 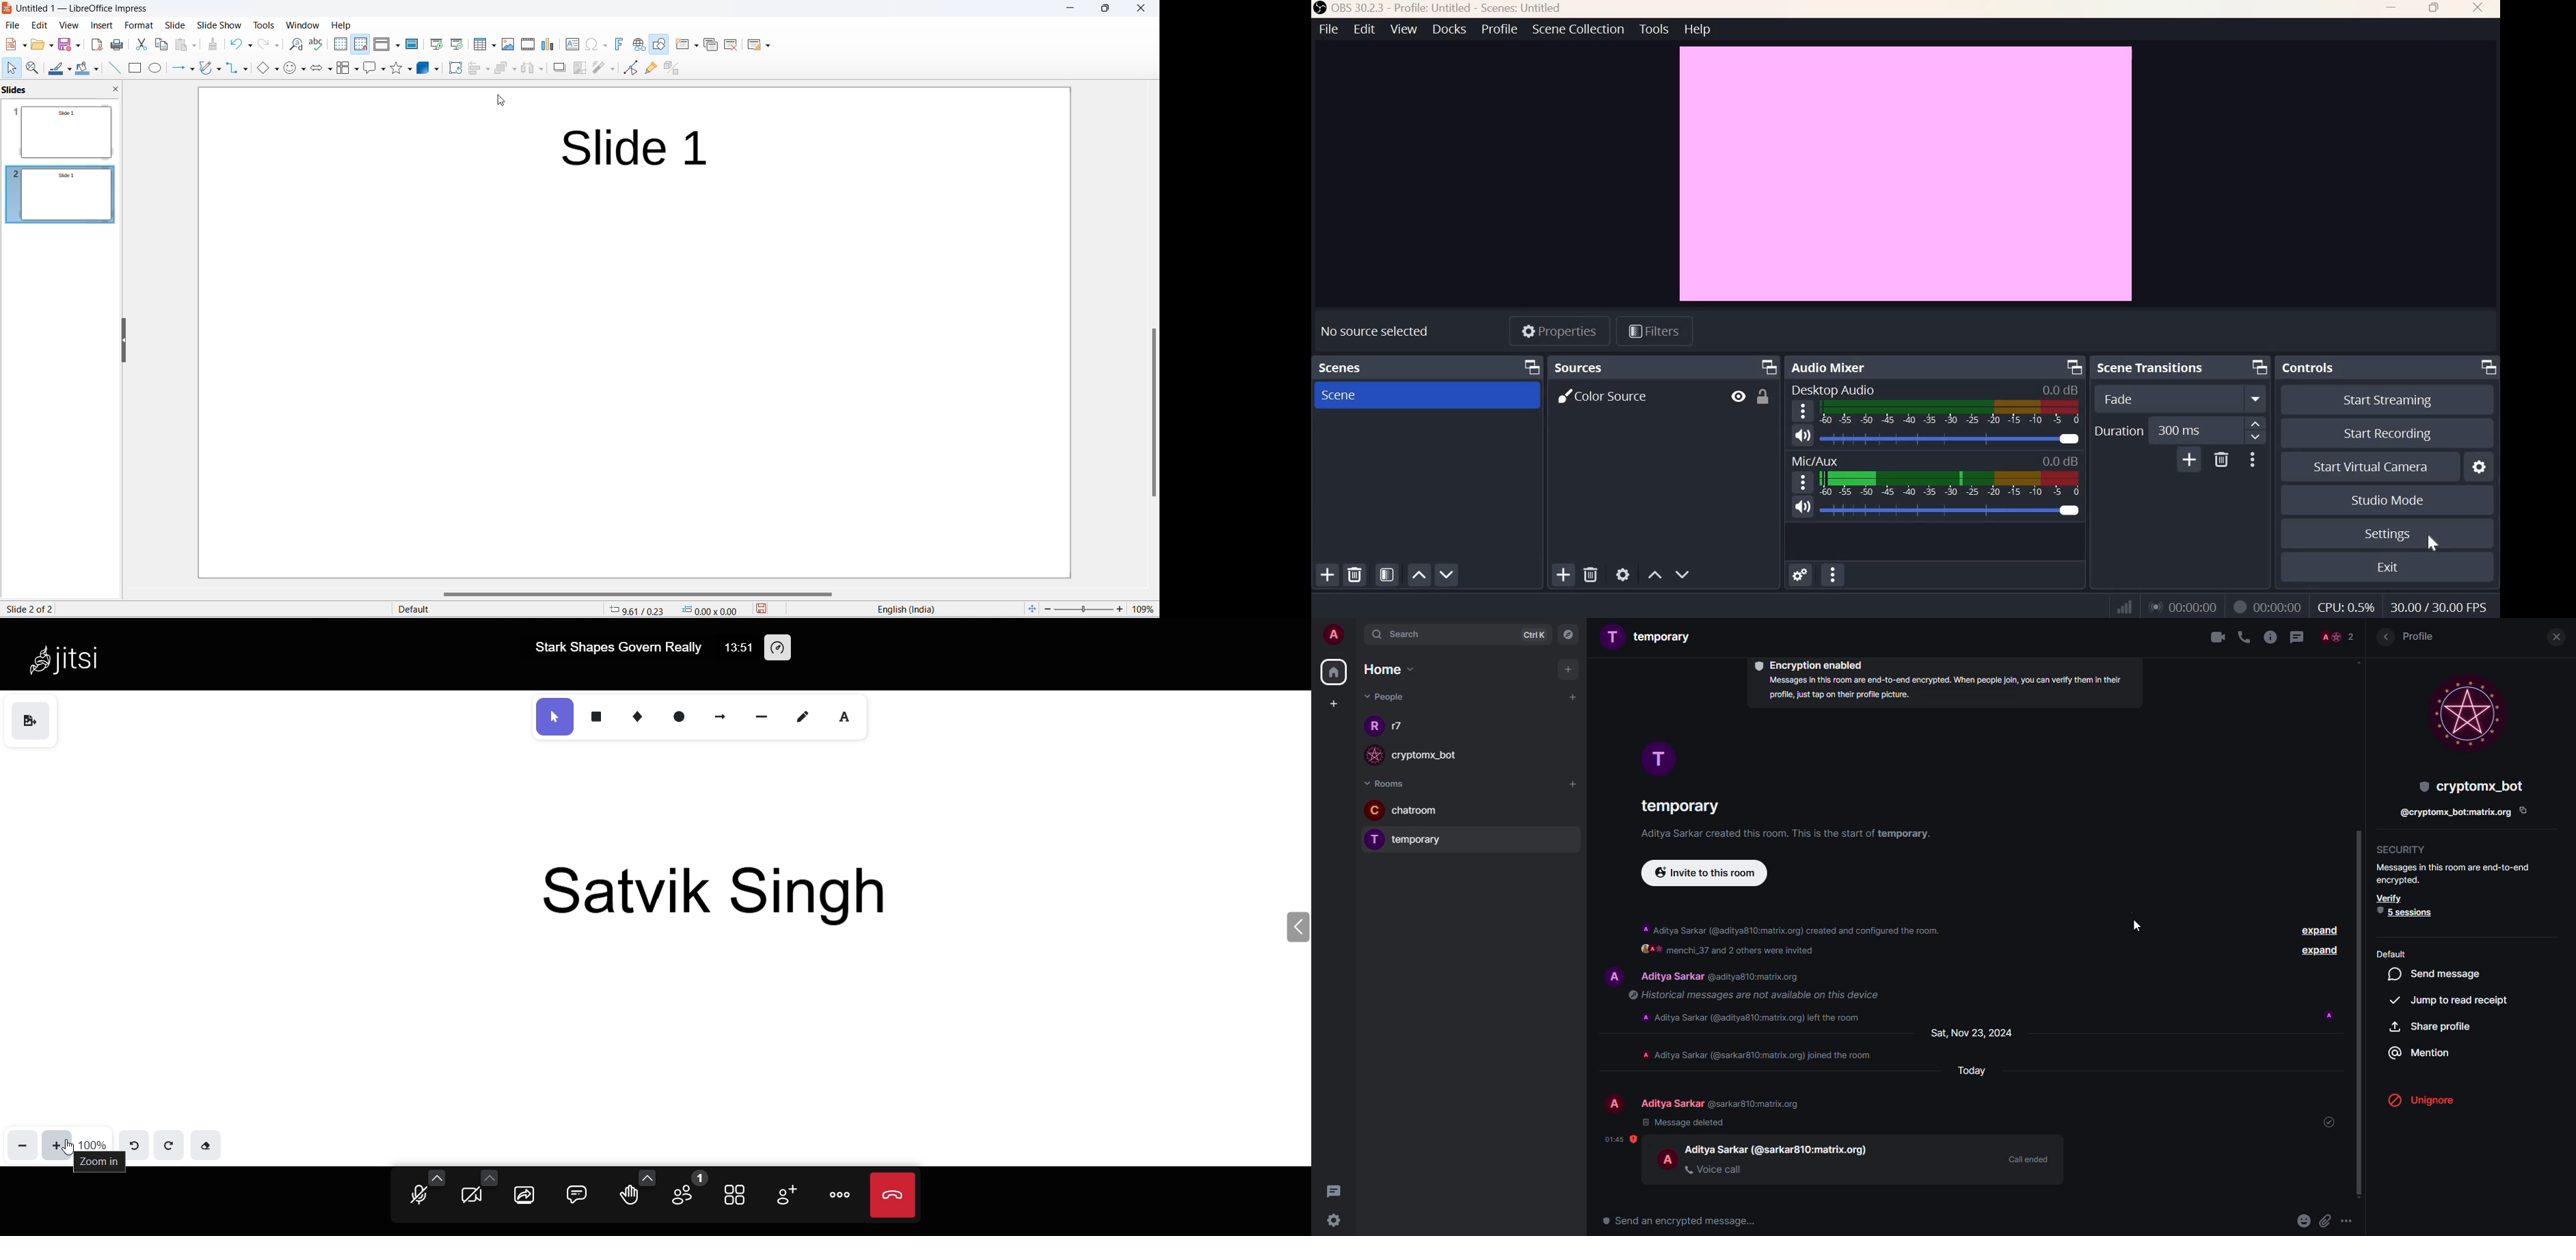 What do you see at coordinates (2277, 605) in the screenshot?
I see `Recording Timer` at bounding box center [2277, 605].